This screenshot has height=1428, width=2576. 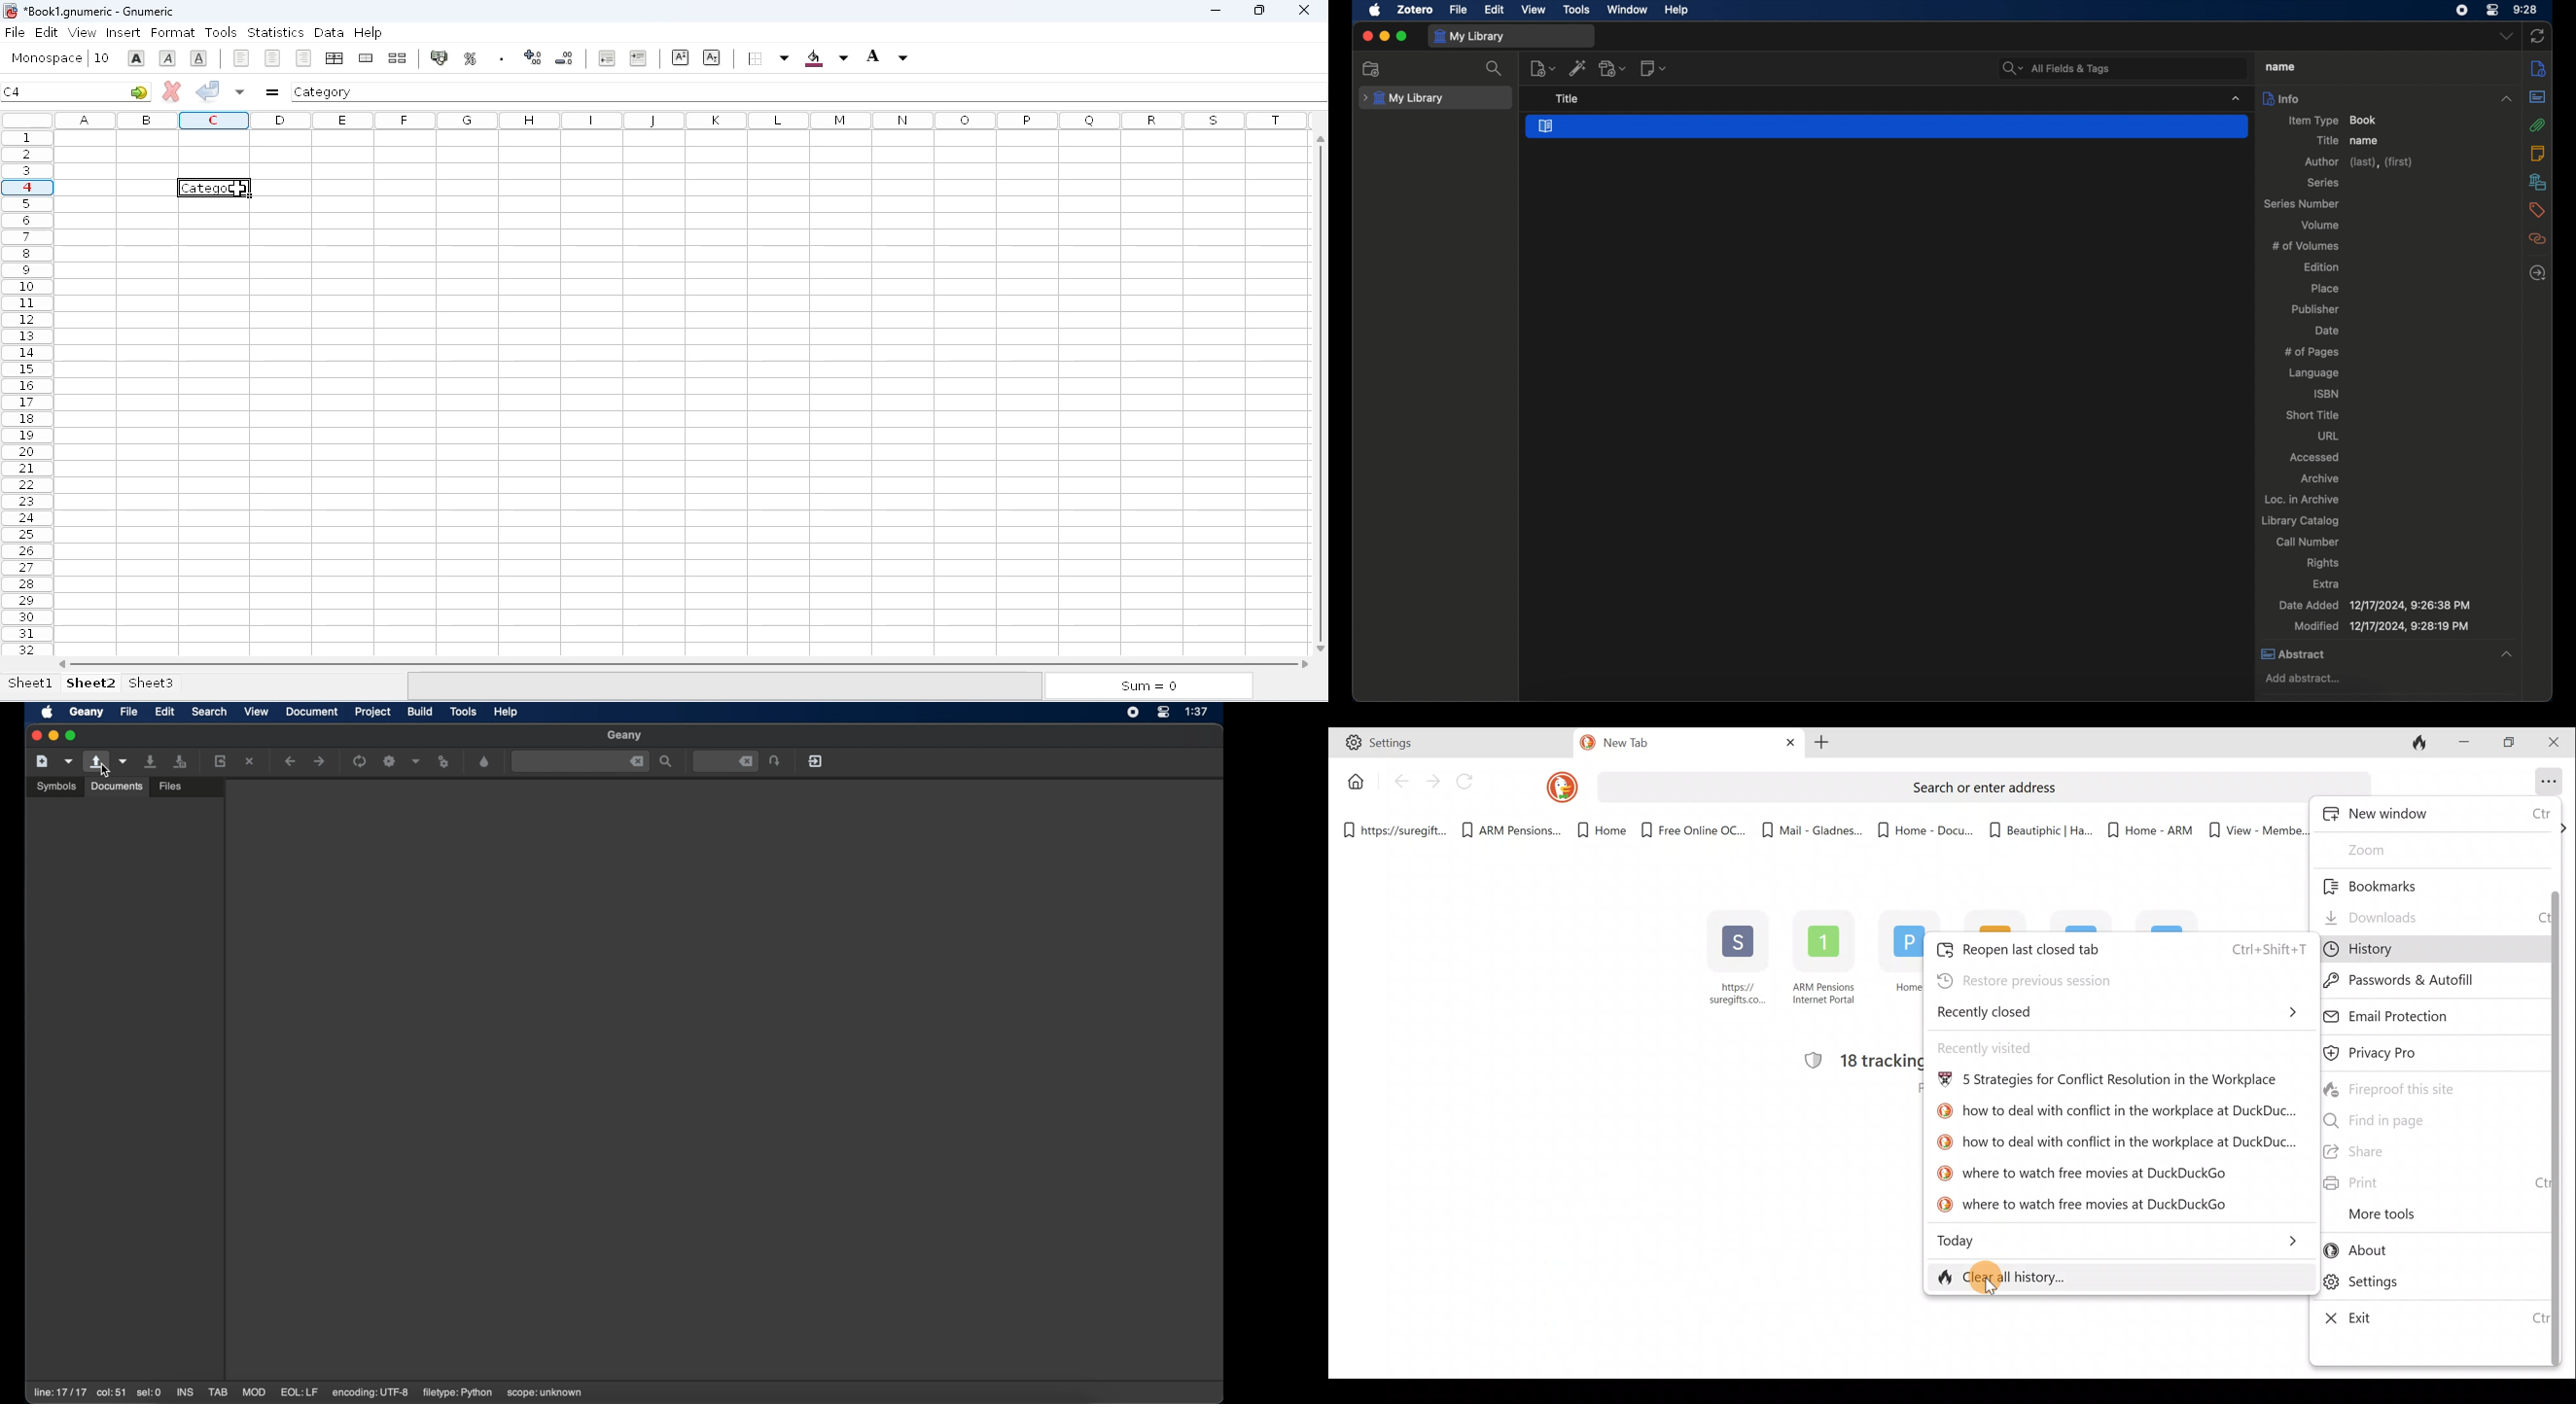 I want to click on Recently visited, so click(x=2017, y=1046).